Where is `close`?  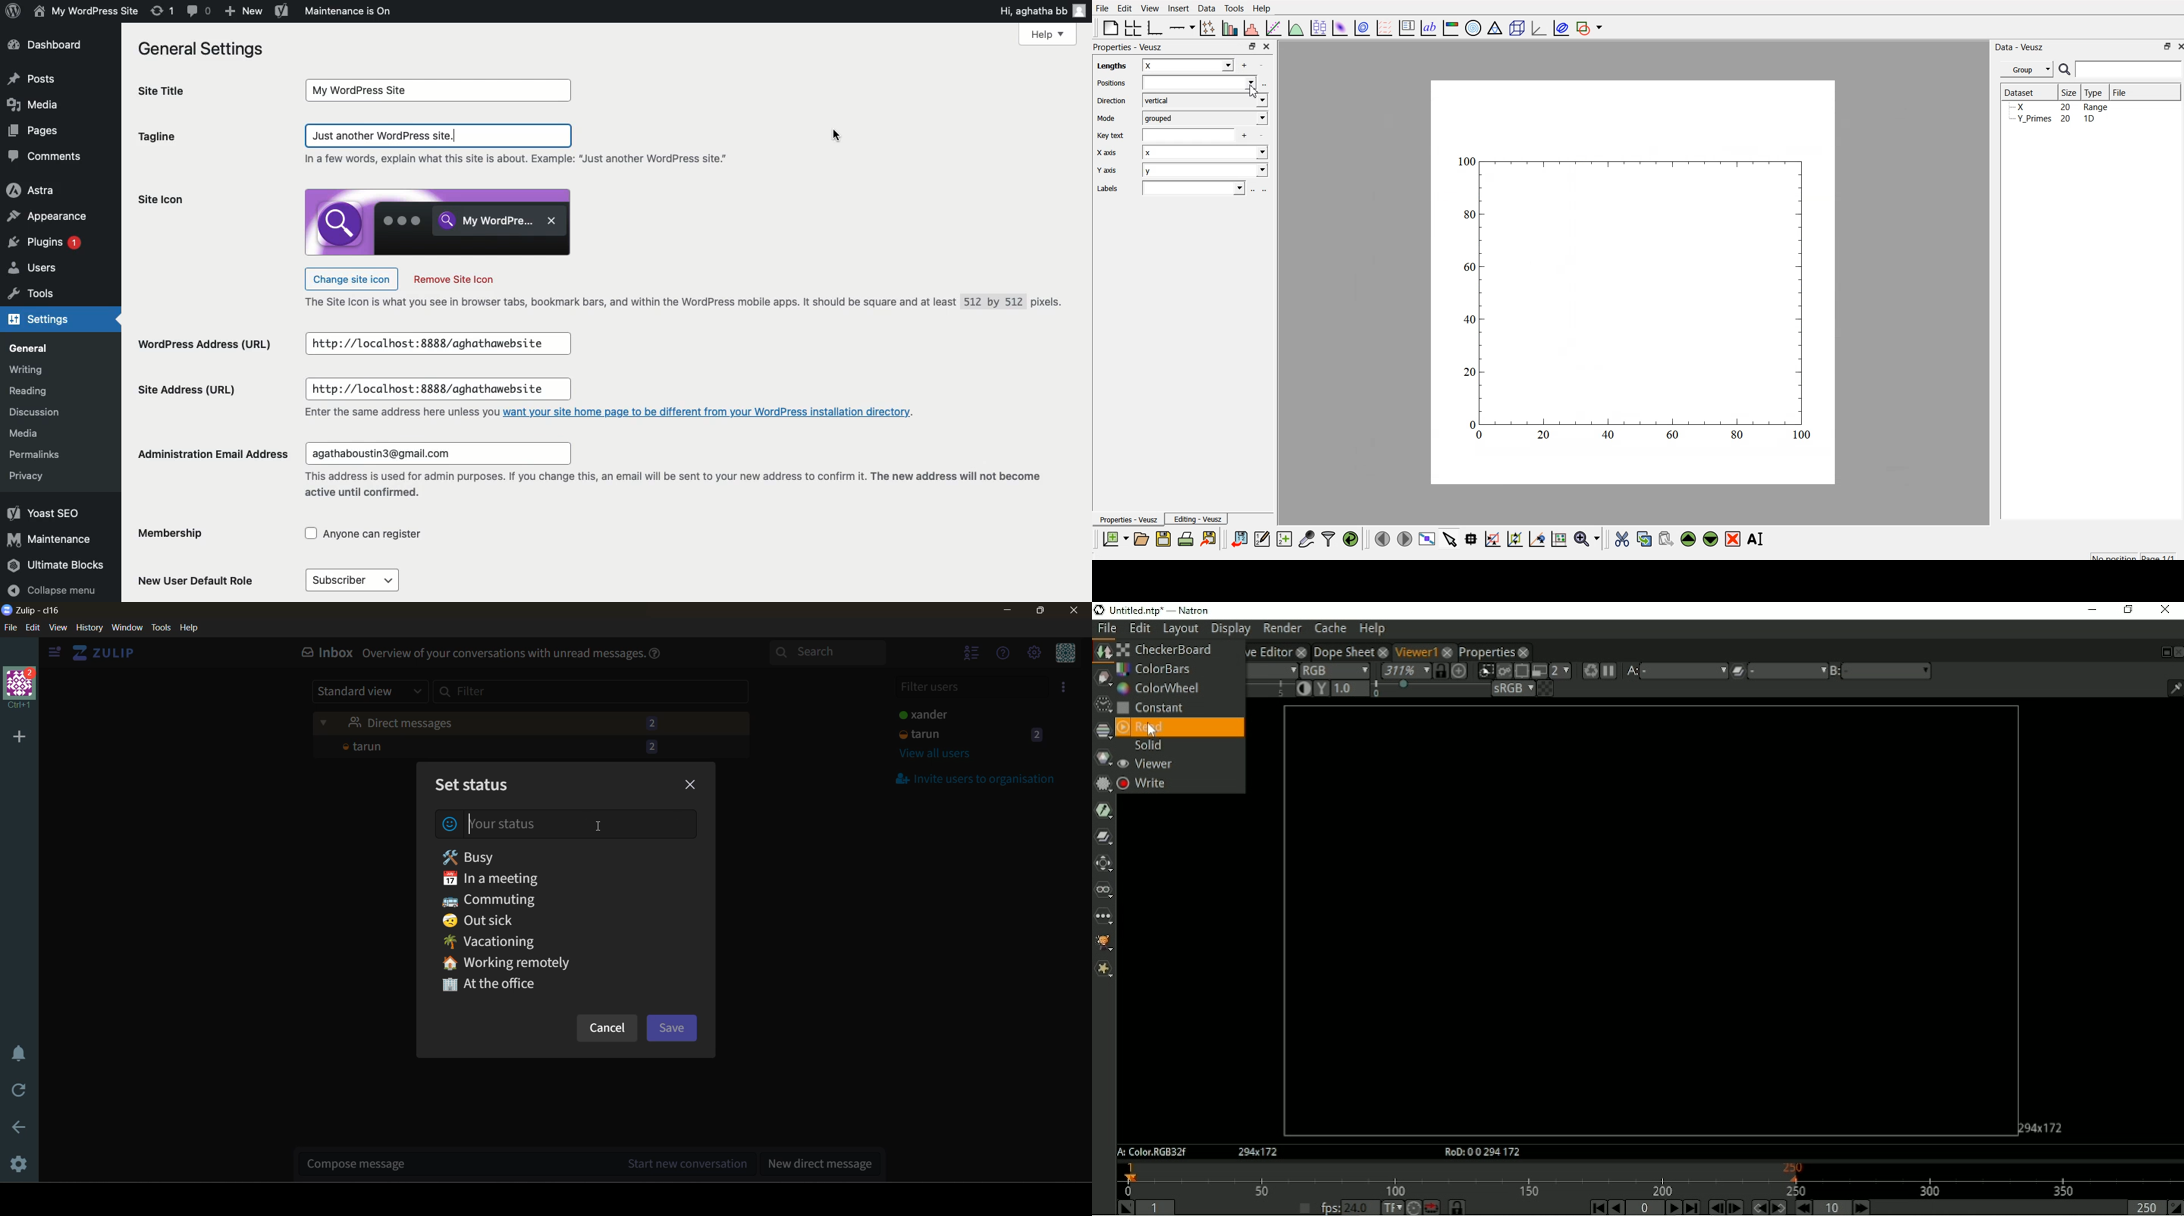 close is located at coordinates (1448, 651).